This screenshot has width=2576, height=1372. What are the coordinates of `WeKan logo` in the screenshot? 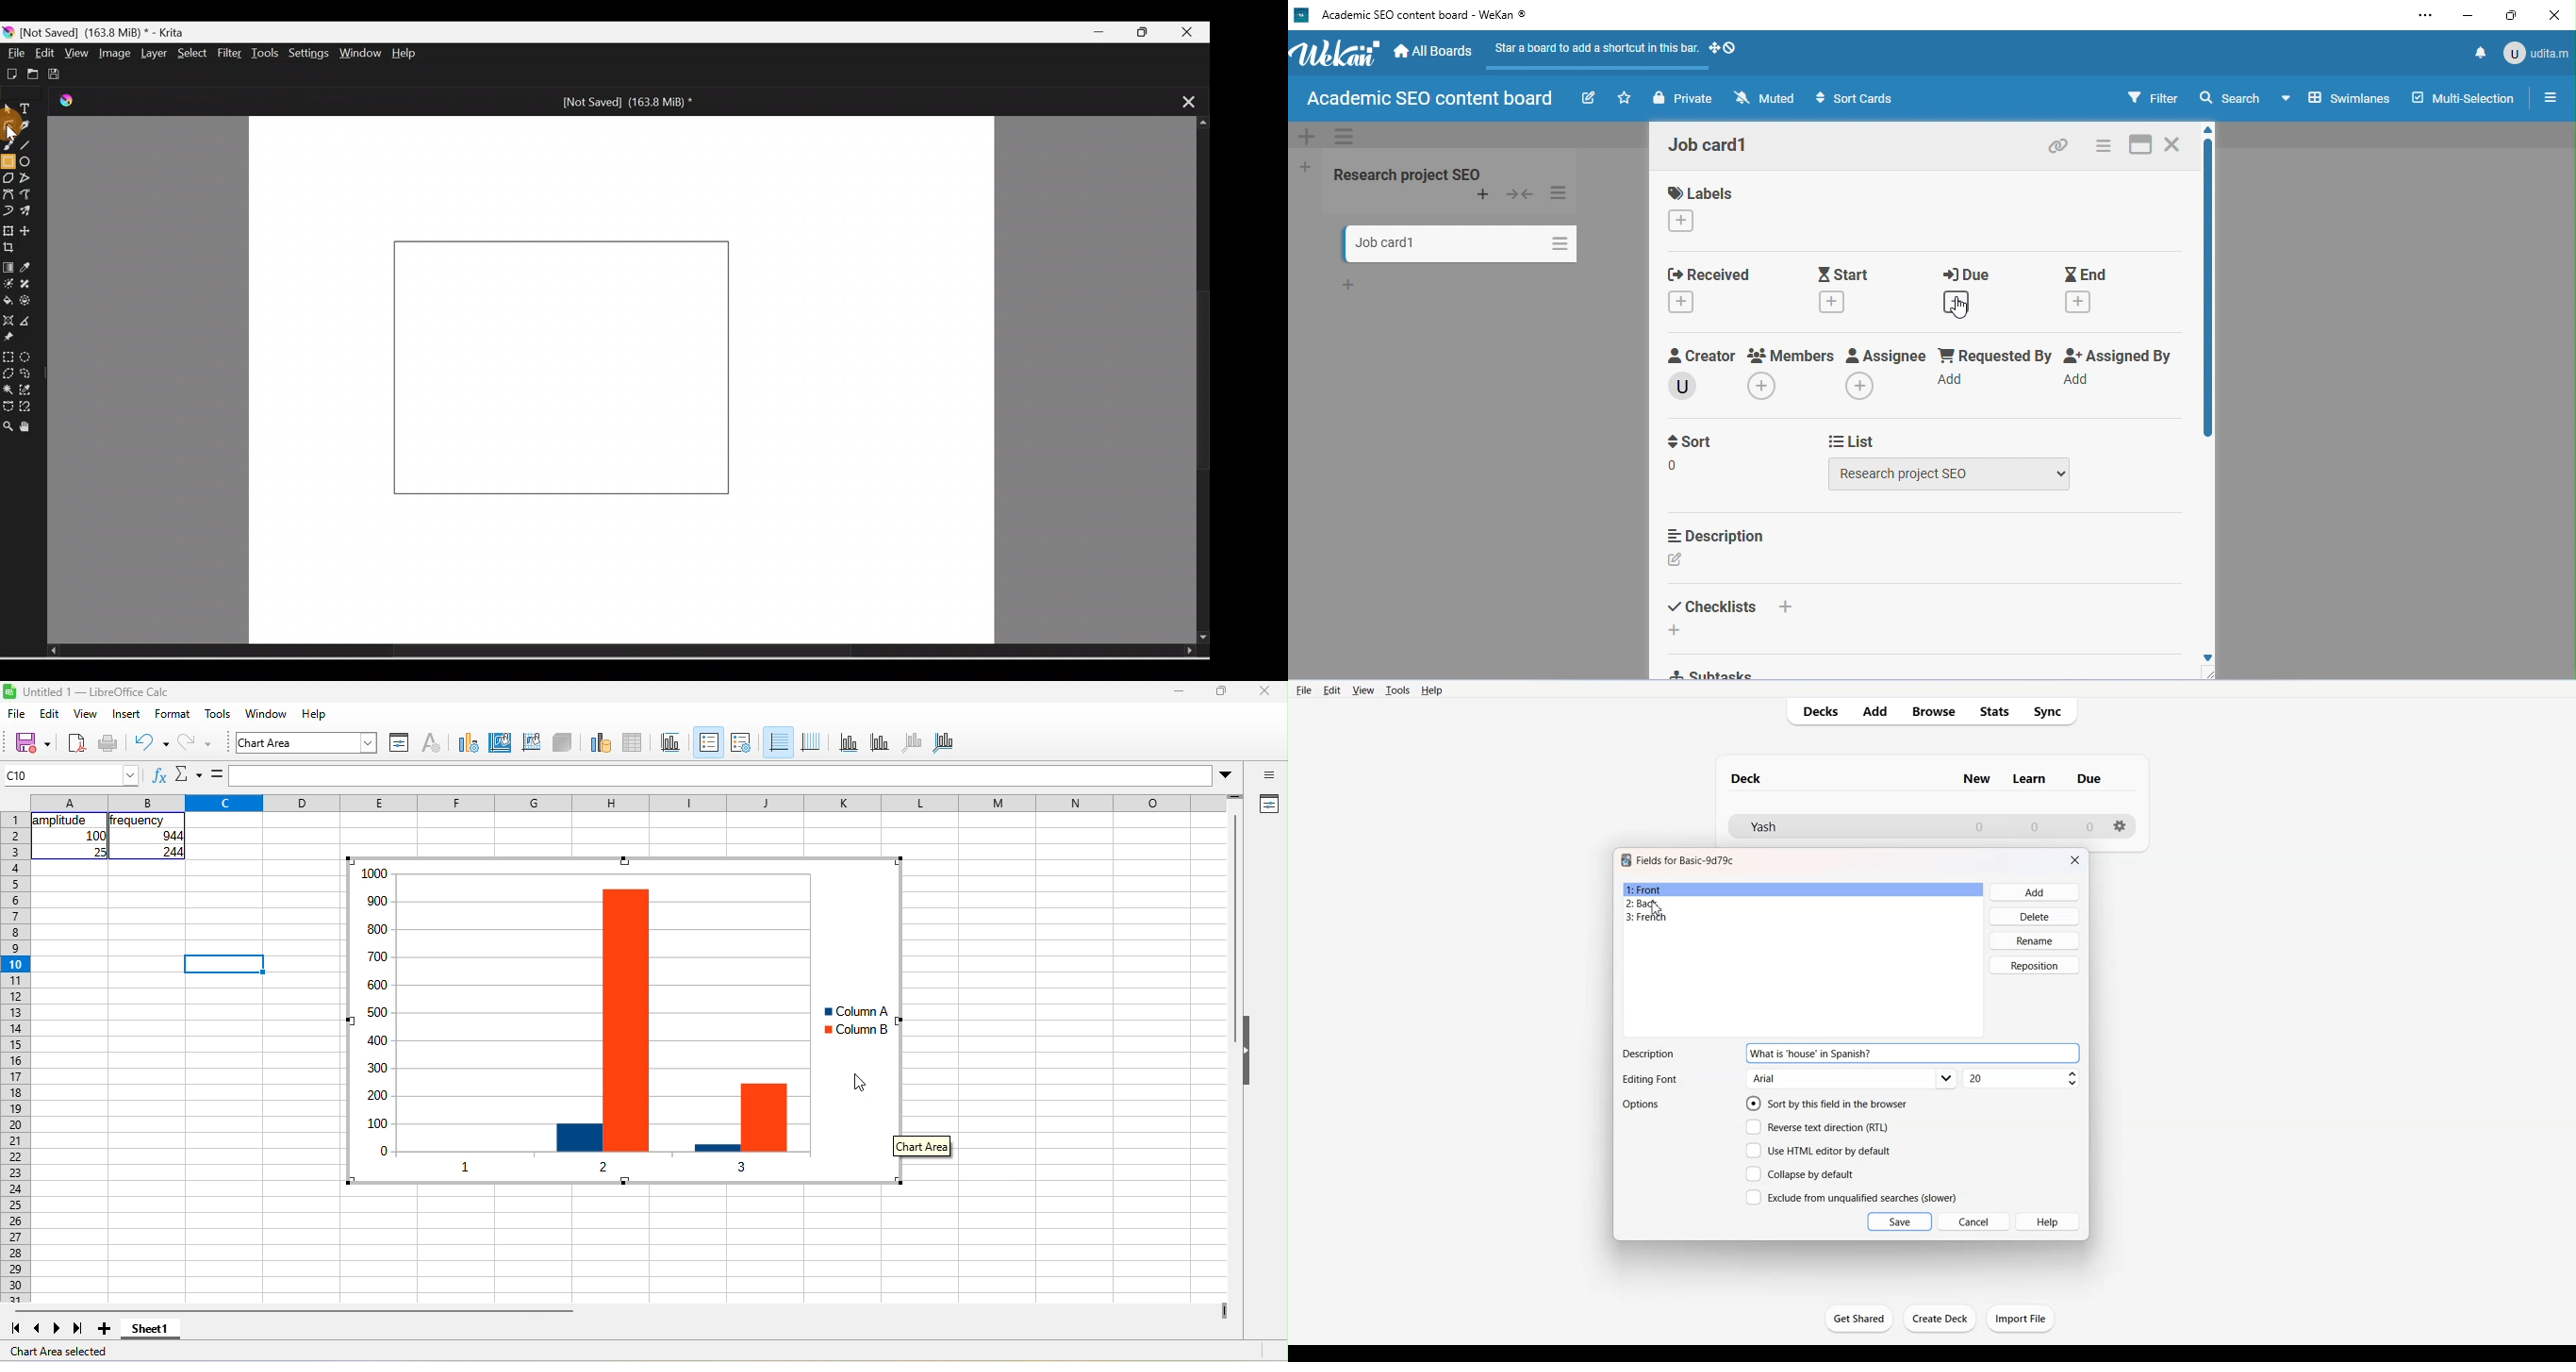 It's located at (1336, 54).